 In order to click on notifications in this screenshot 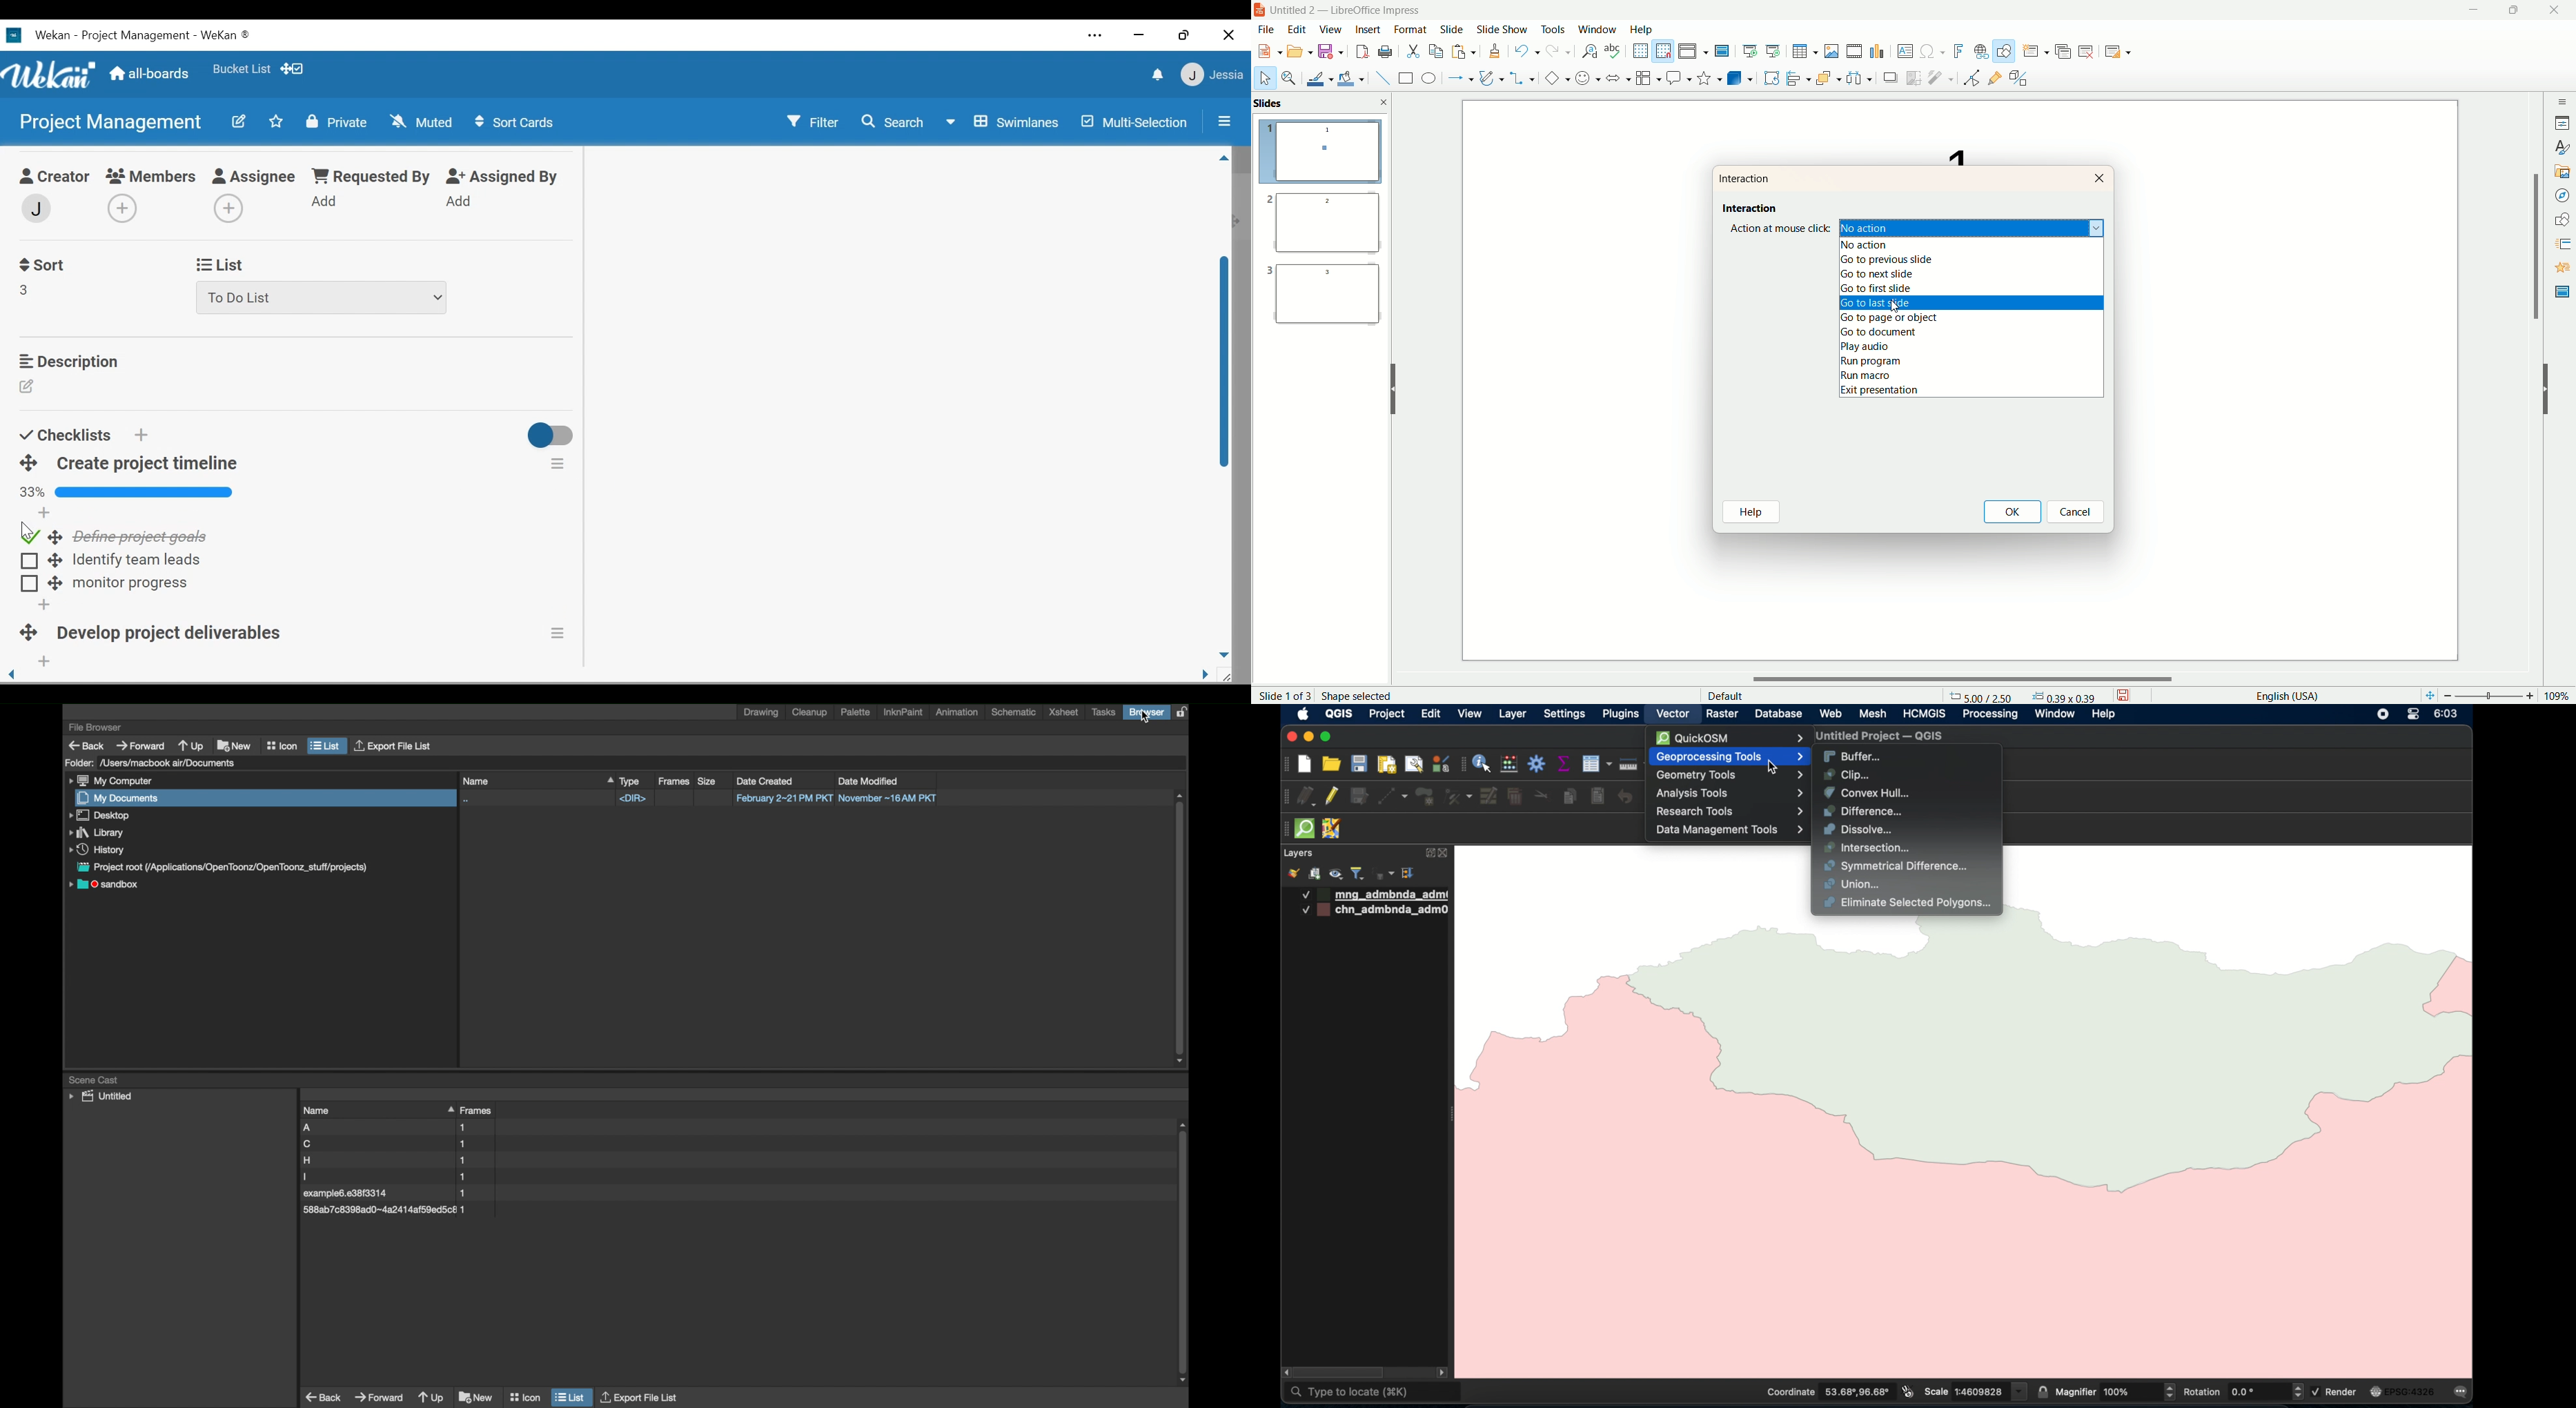, I will do `click(1156, 74)`.